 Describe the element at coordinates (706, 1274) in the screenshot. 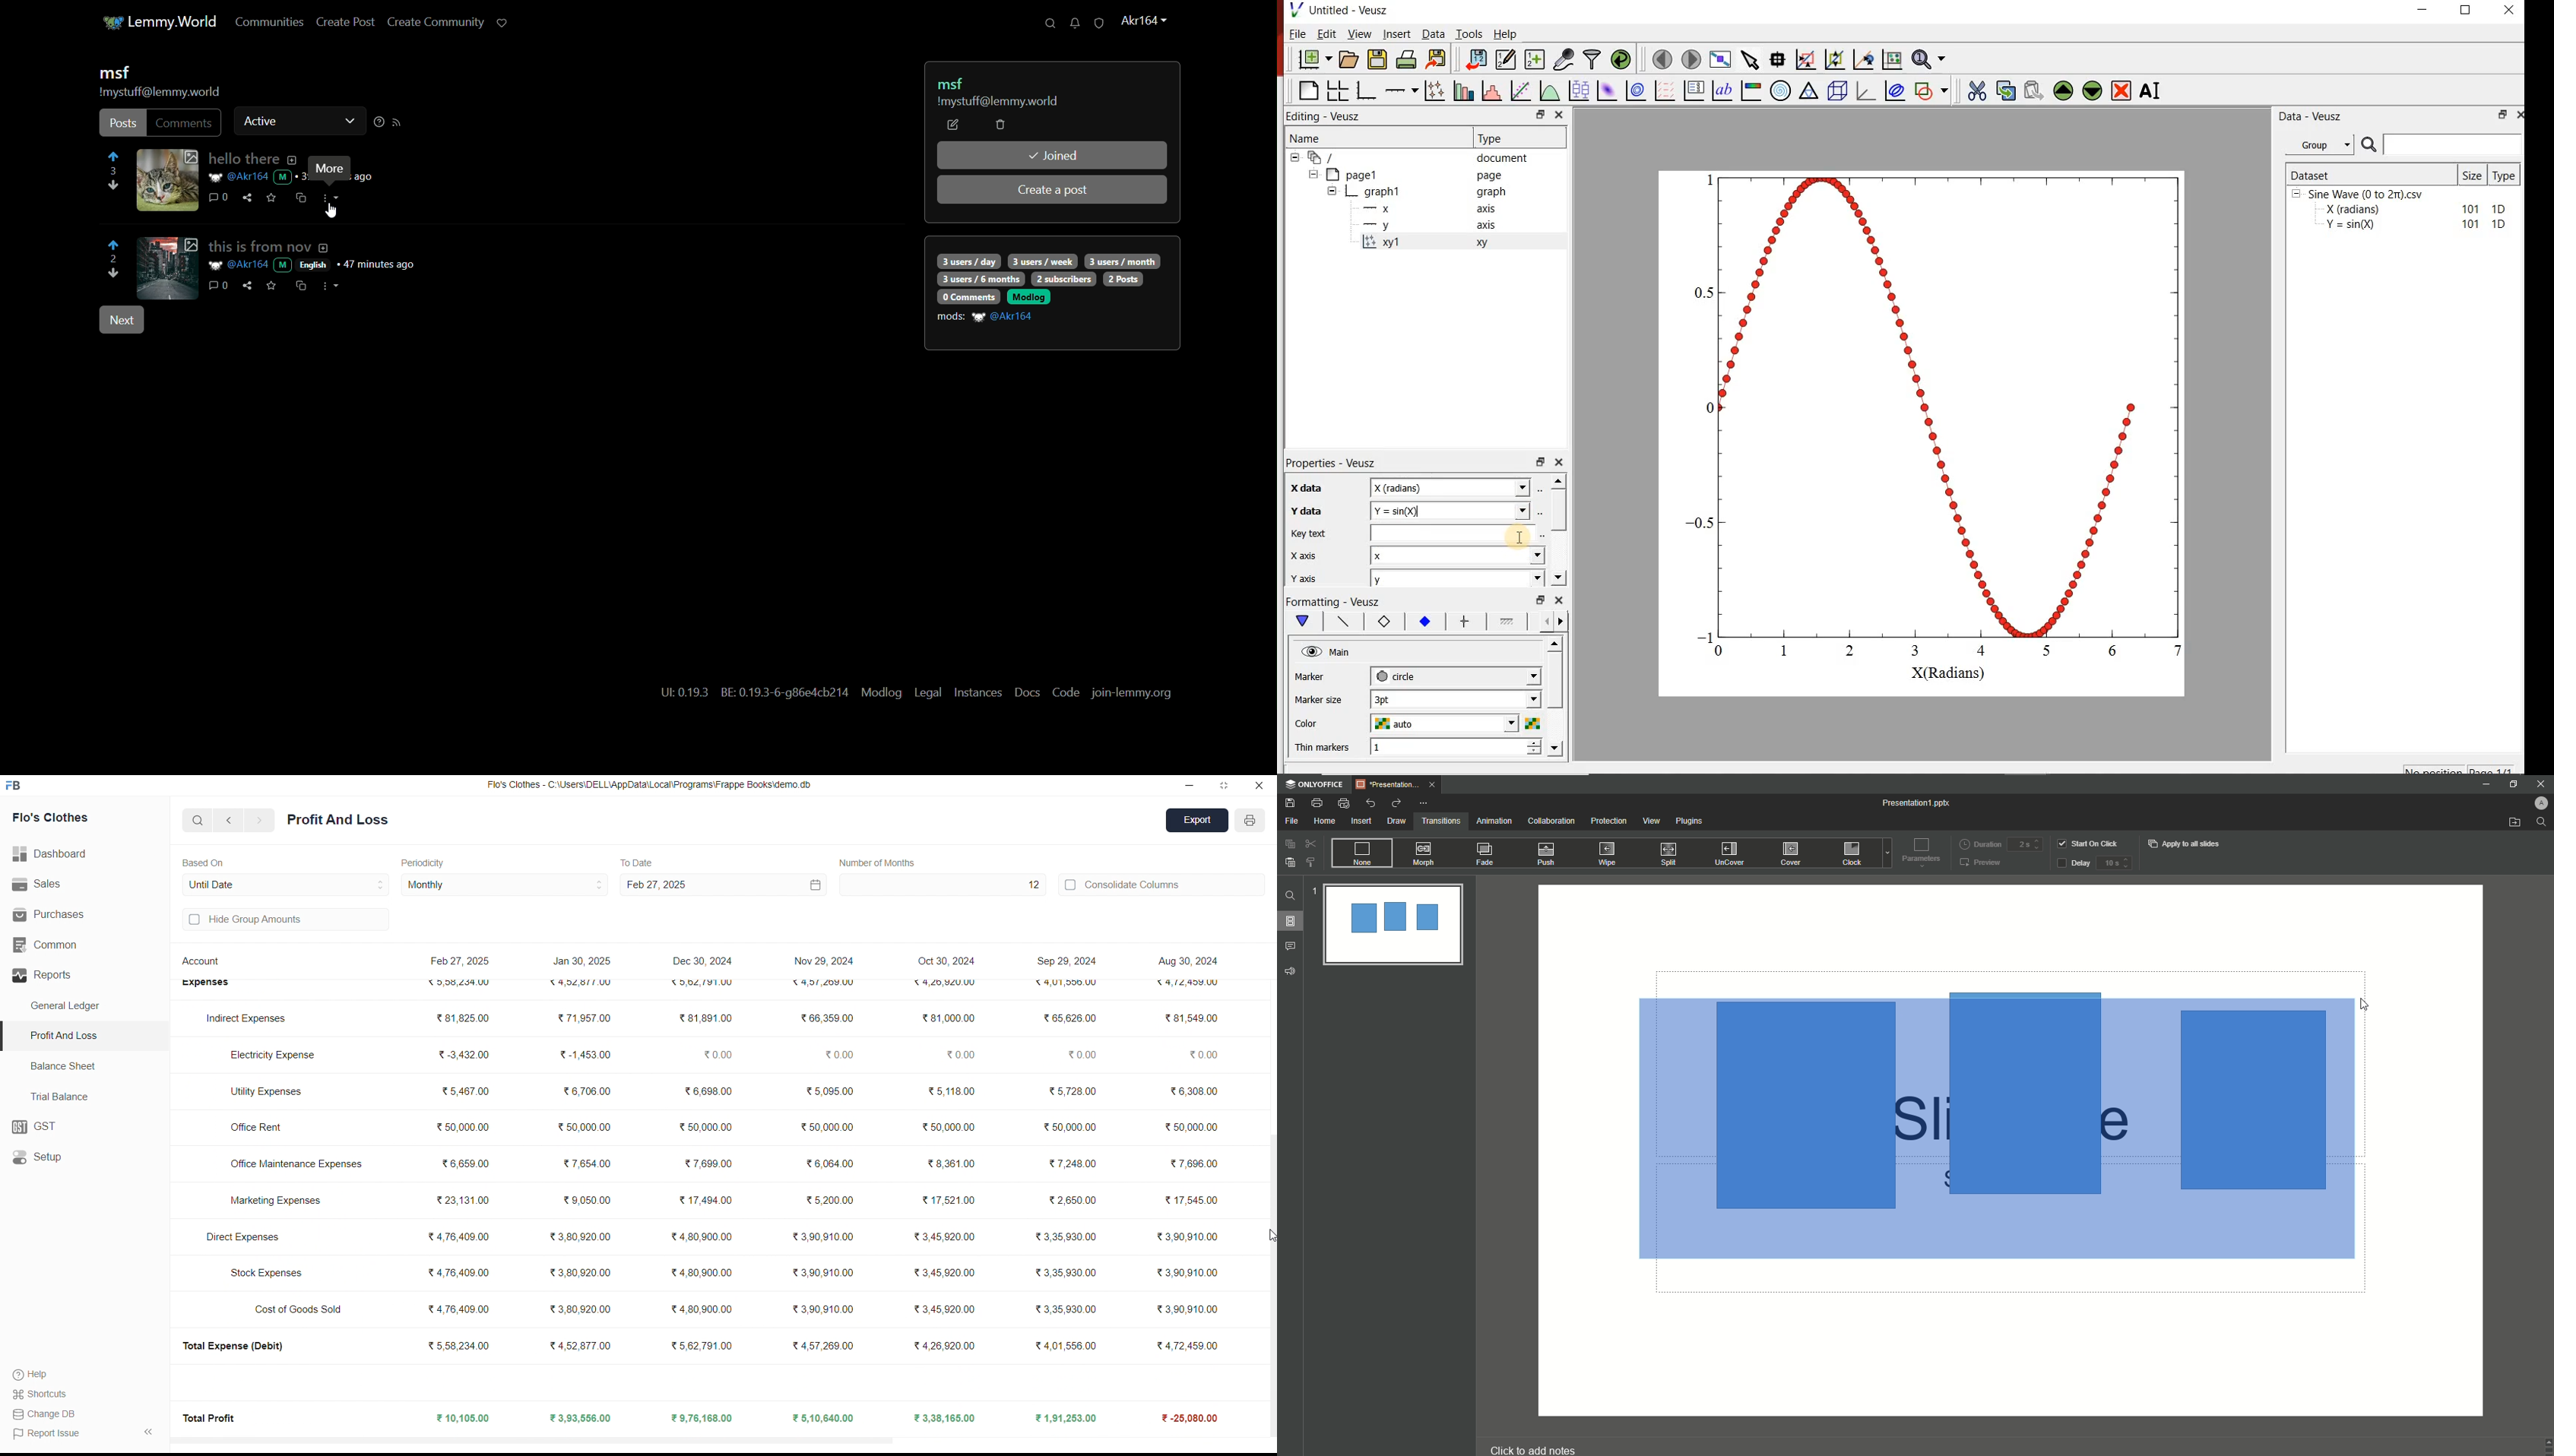

I see `₹ 4,80,900.00` at that location.